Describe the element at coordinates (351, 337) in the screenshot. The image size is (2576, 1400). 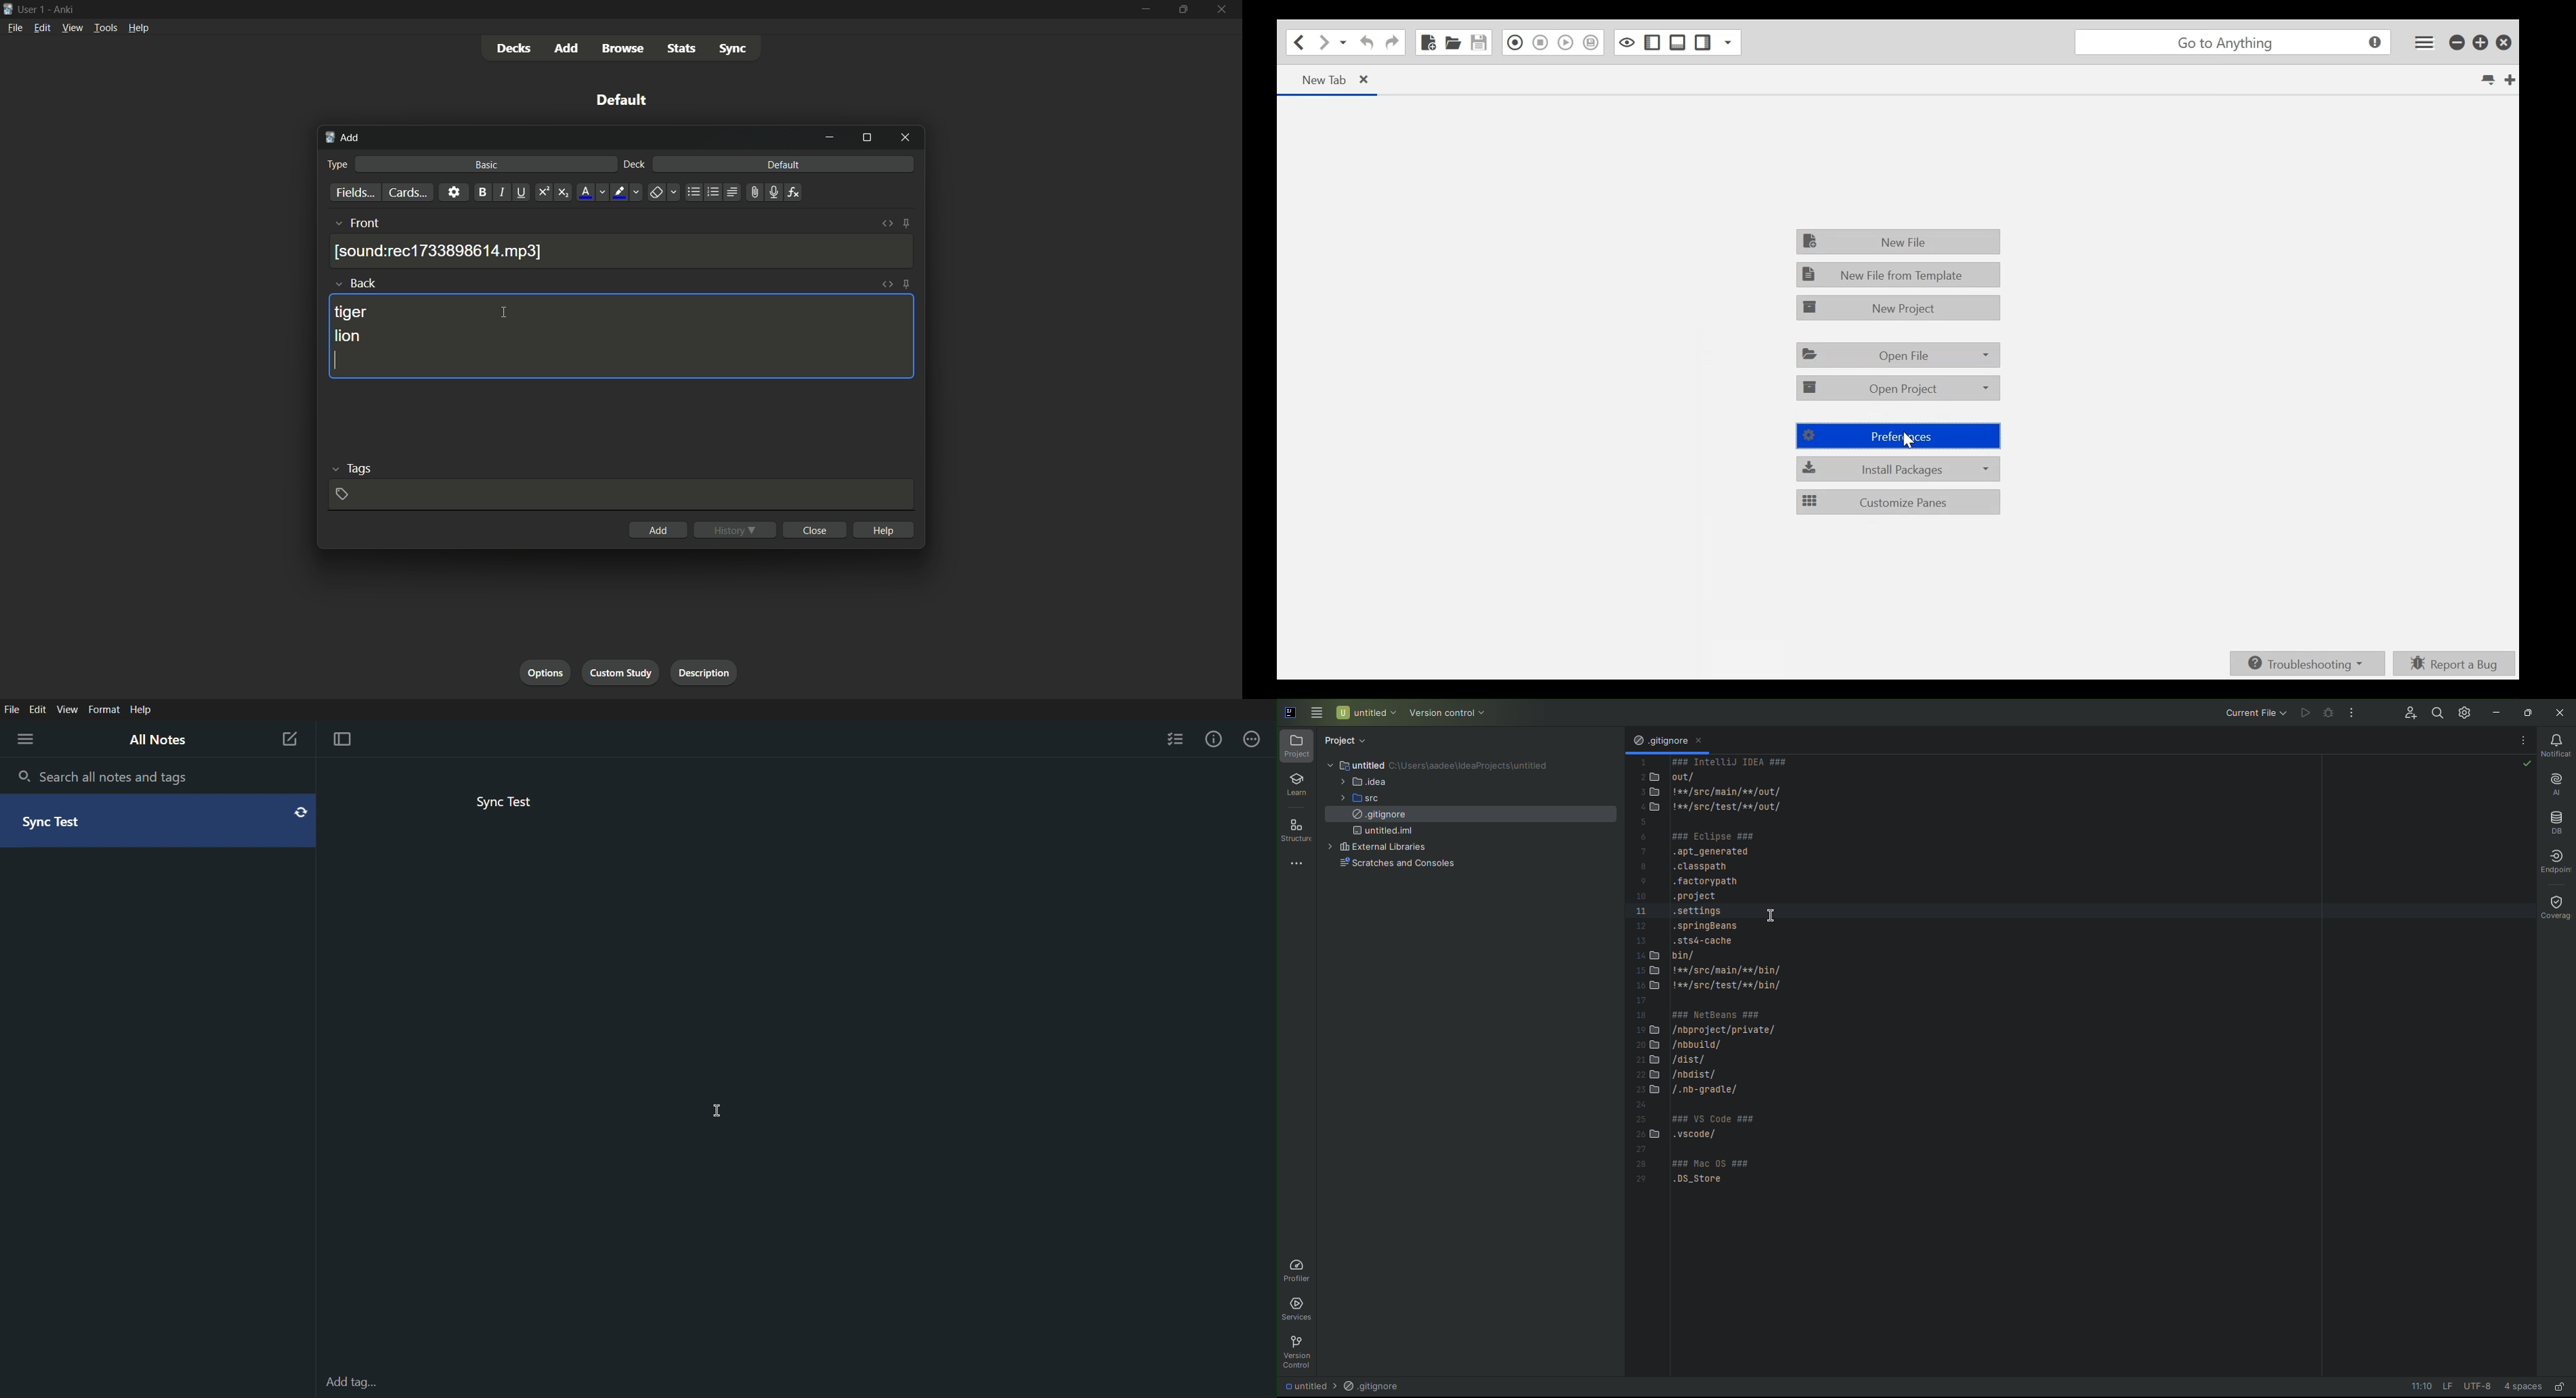
I see `lion` at that location.